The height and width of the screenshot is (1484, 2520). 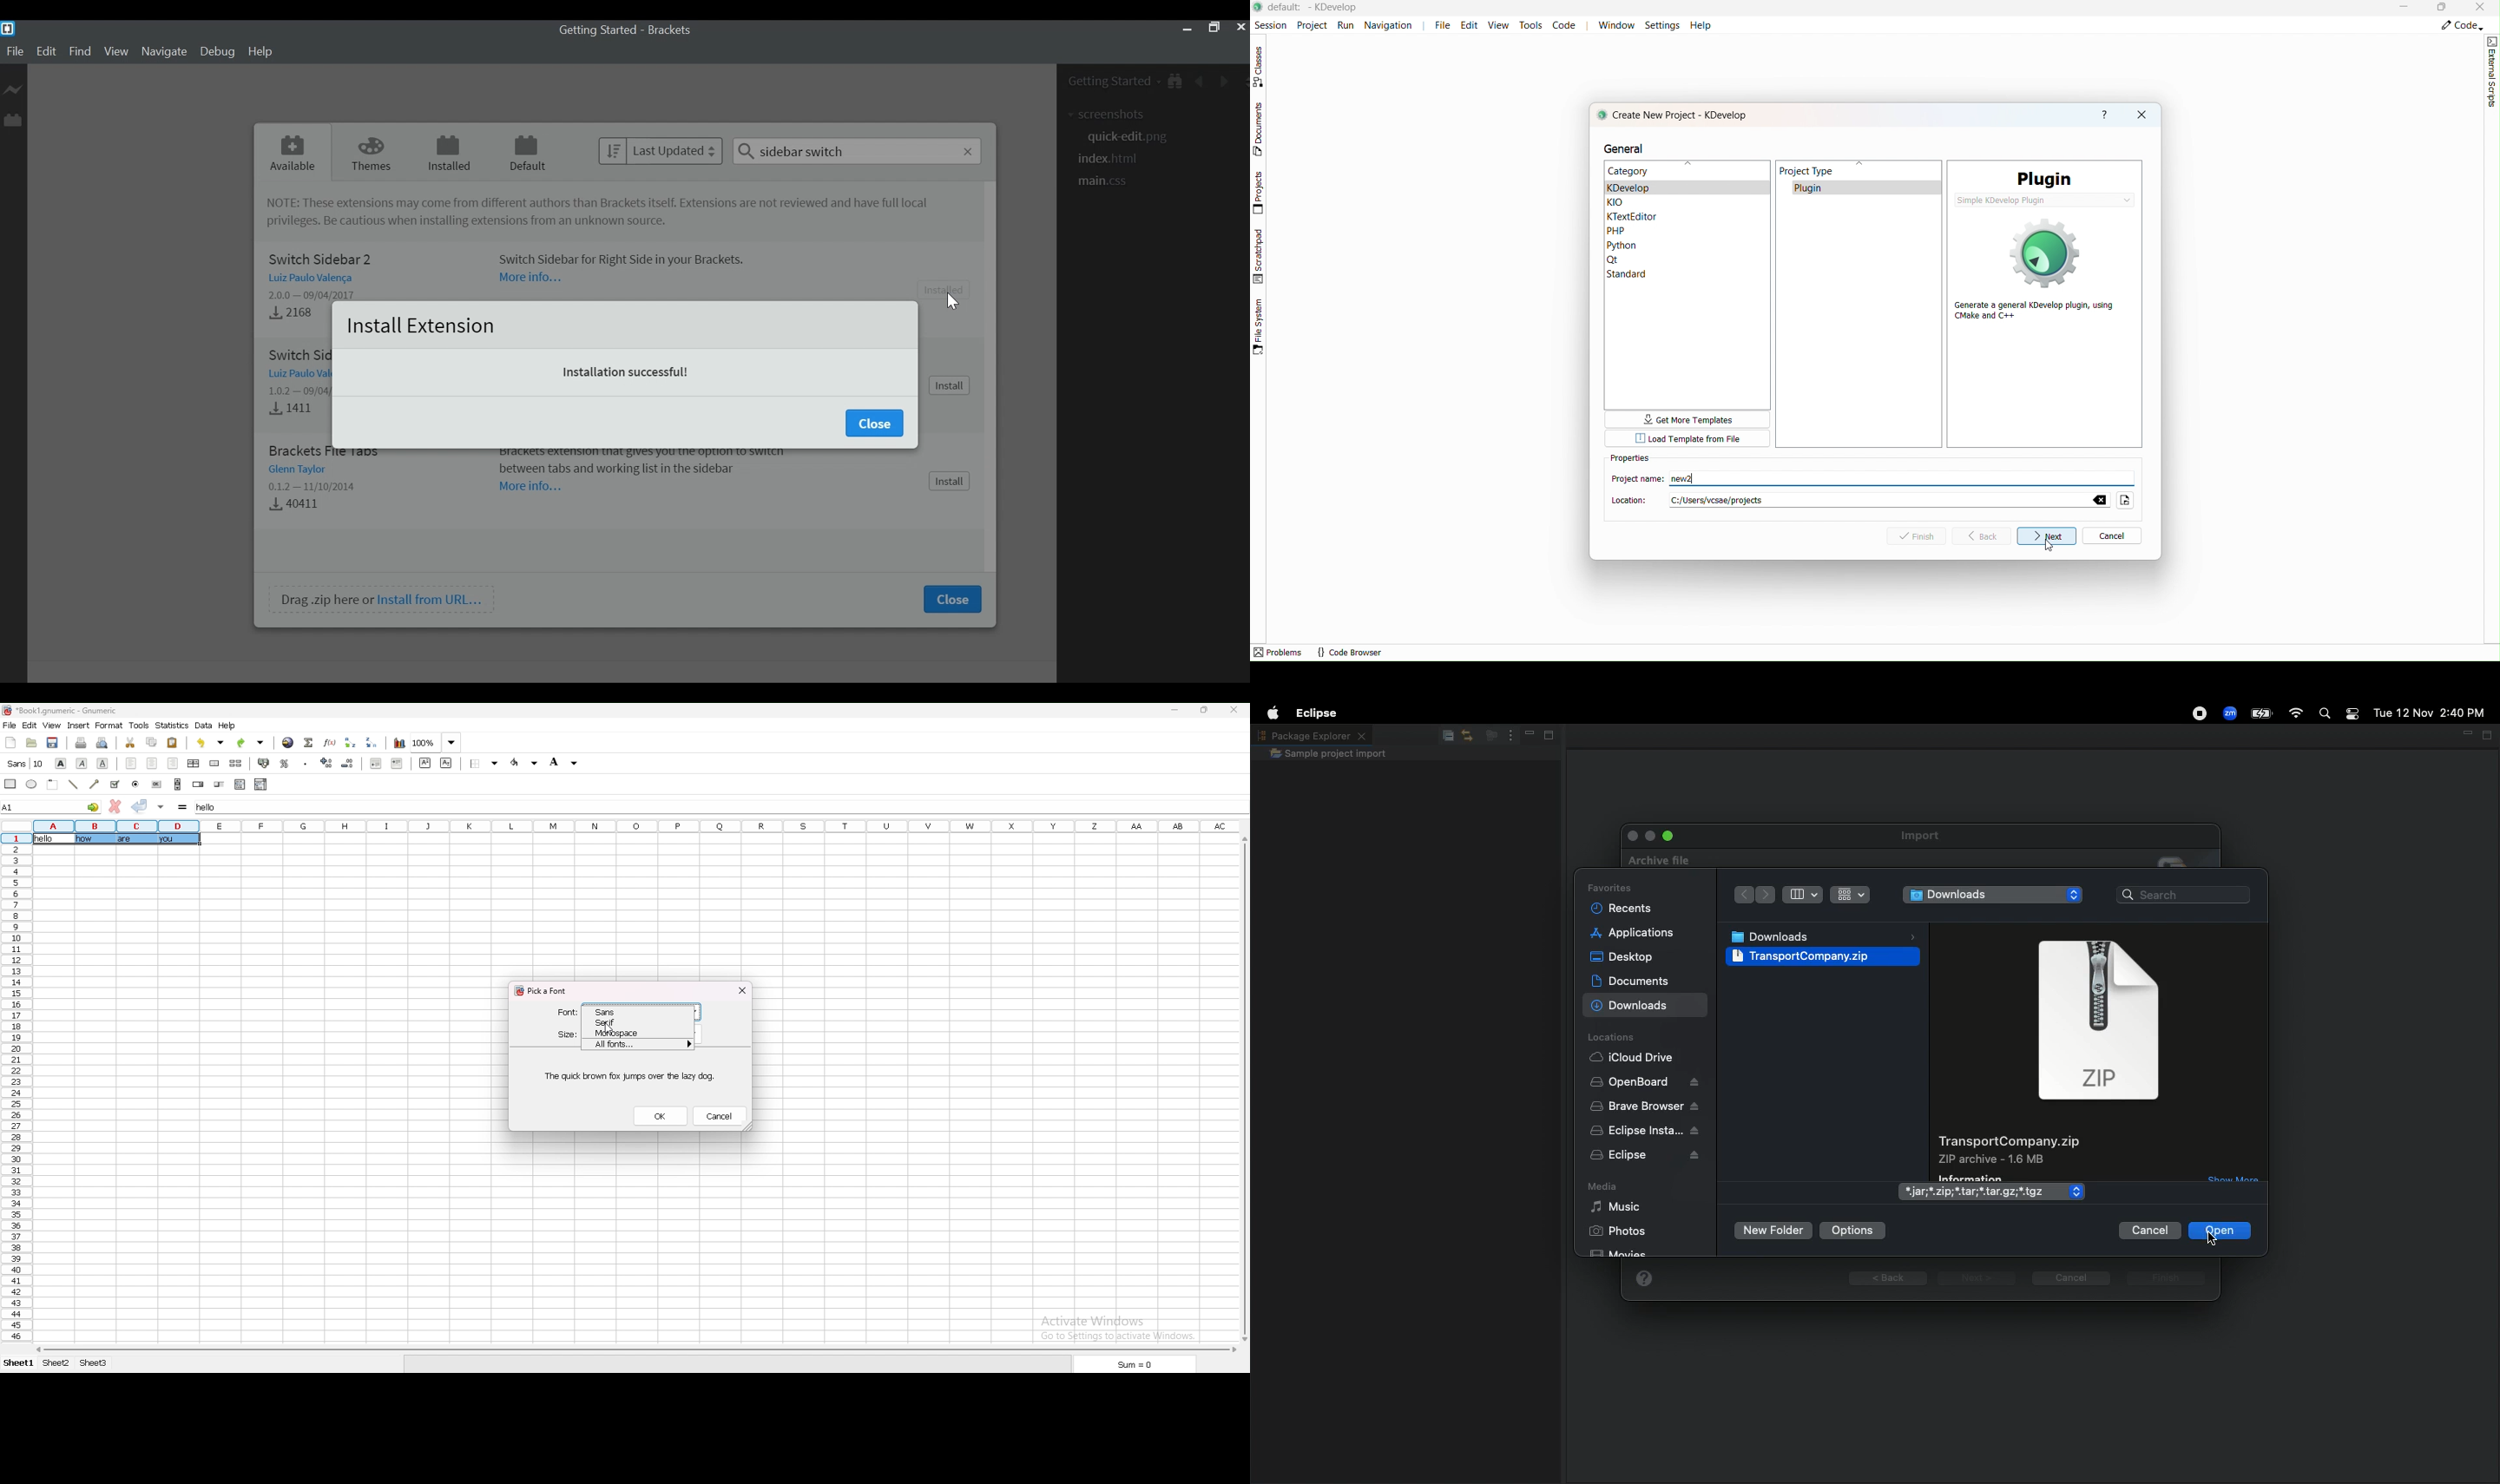 I want to click on percentage, so click(x=286, y=763).